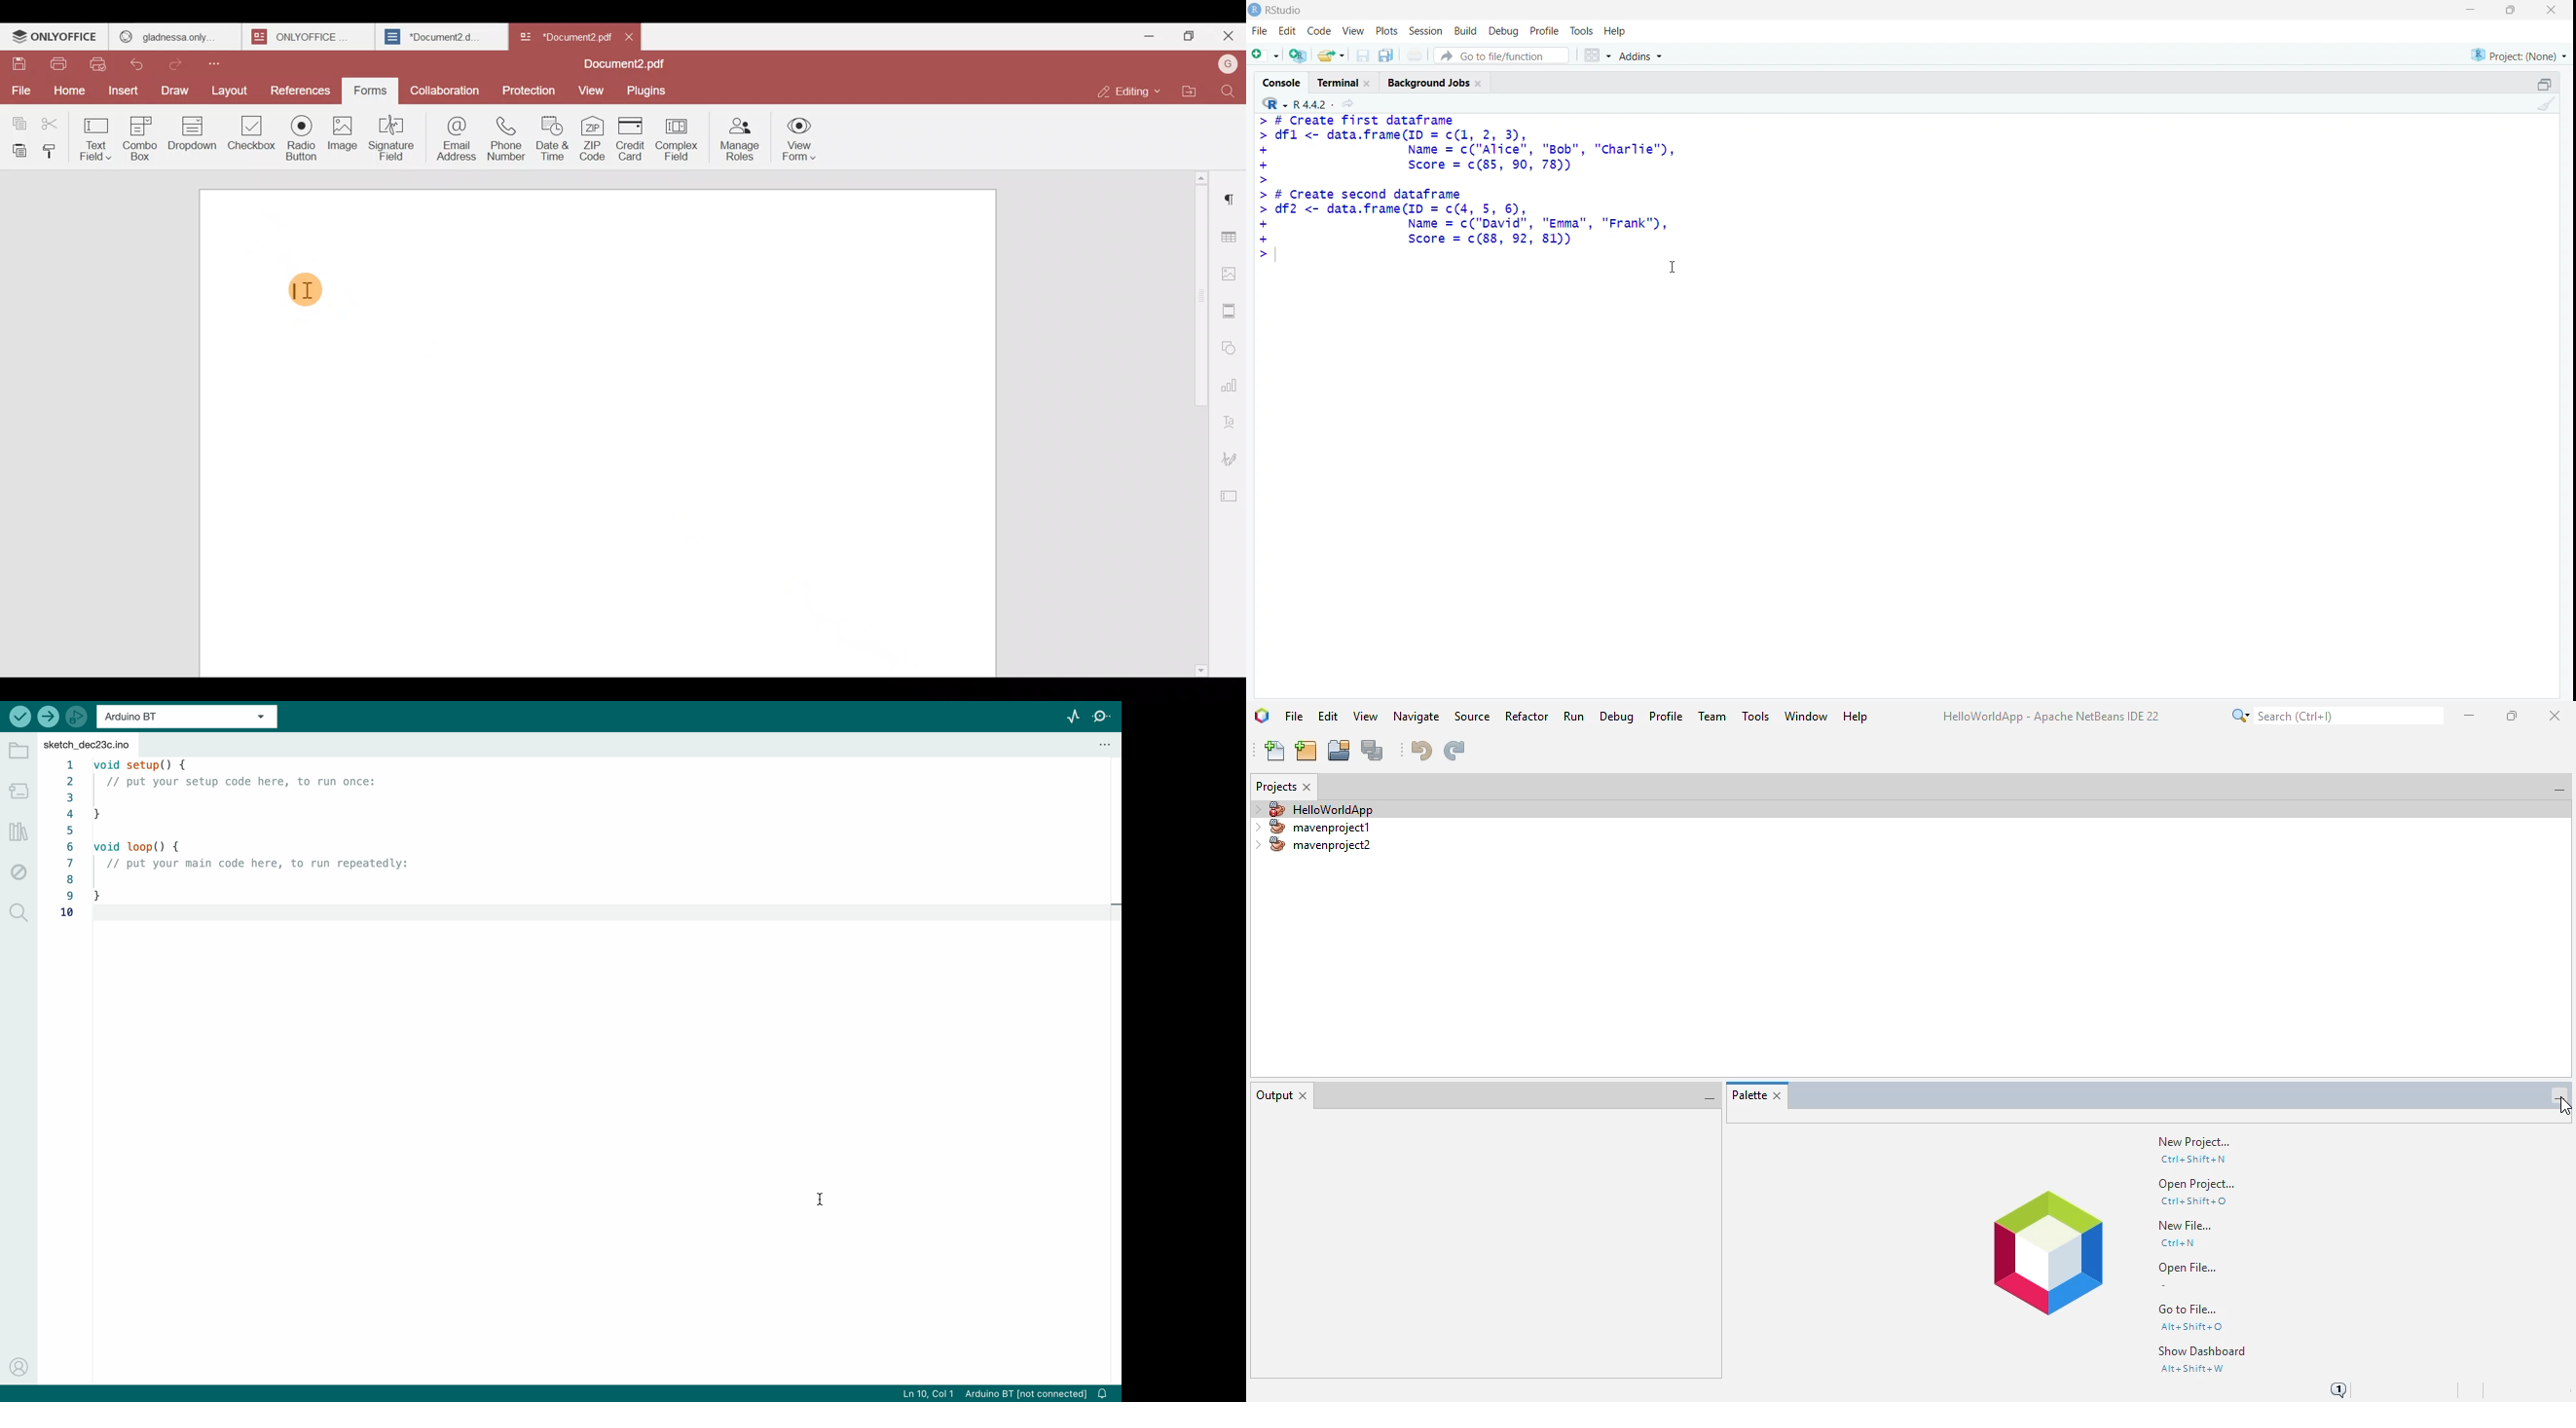 This screenshot has height=1428, width=2576. What do you see at coordinates (1296, 102) in the screenshot?
I see ` R 4.4.2 ` at bounding box center [1296, 102].